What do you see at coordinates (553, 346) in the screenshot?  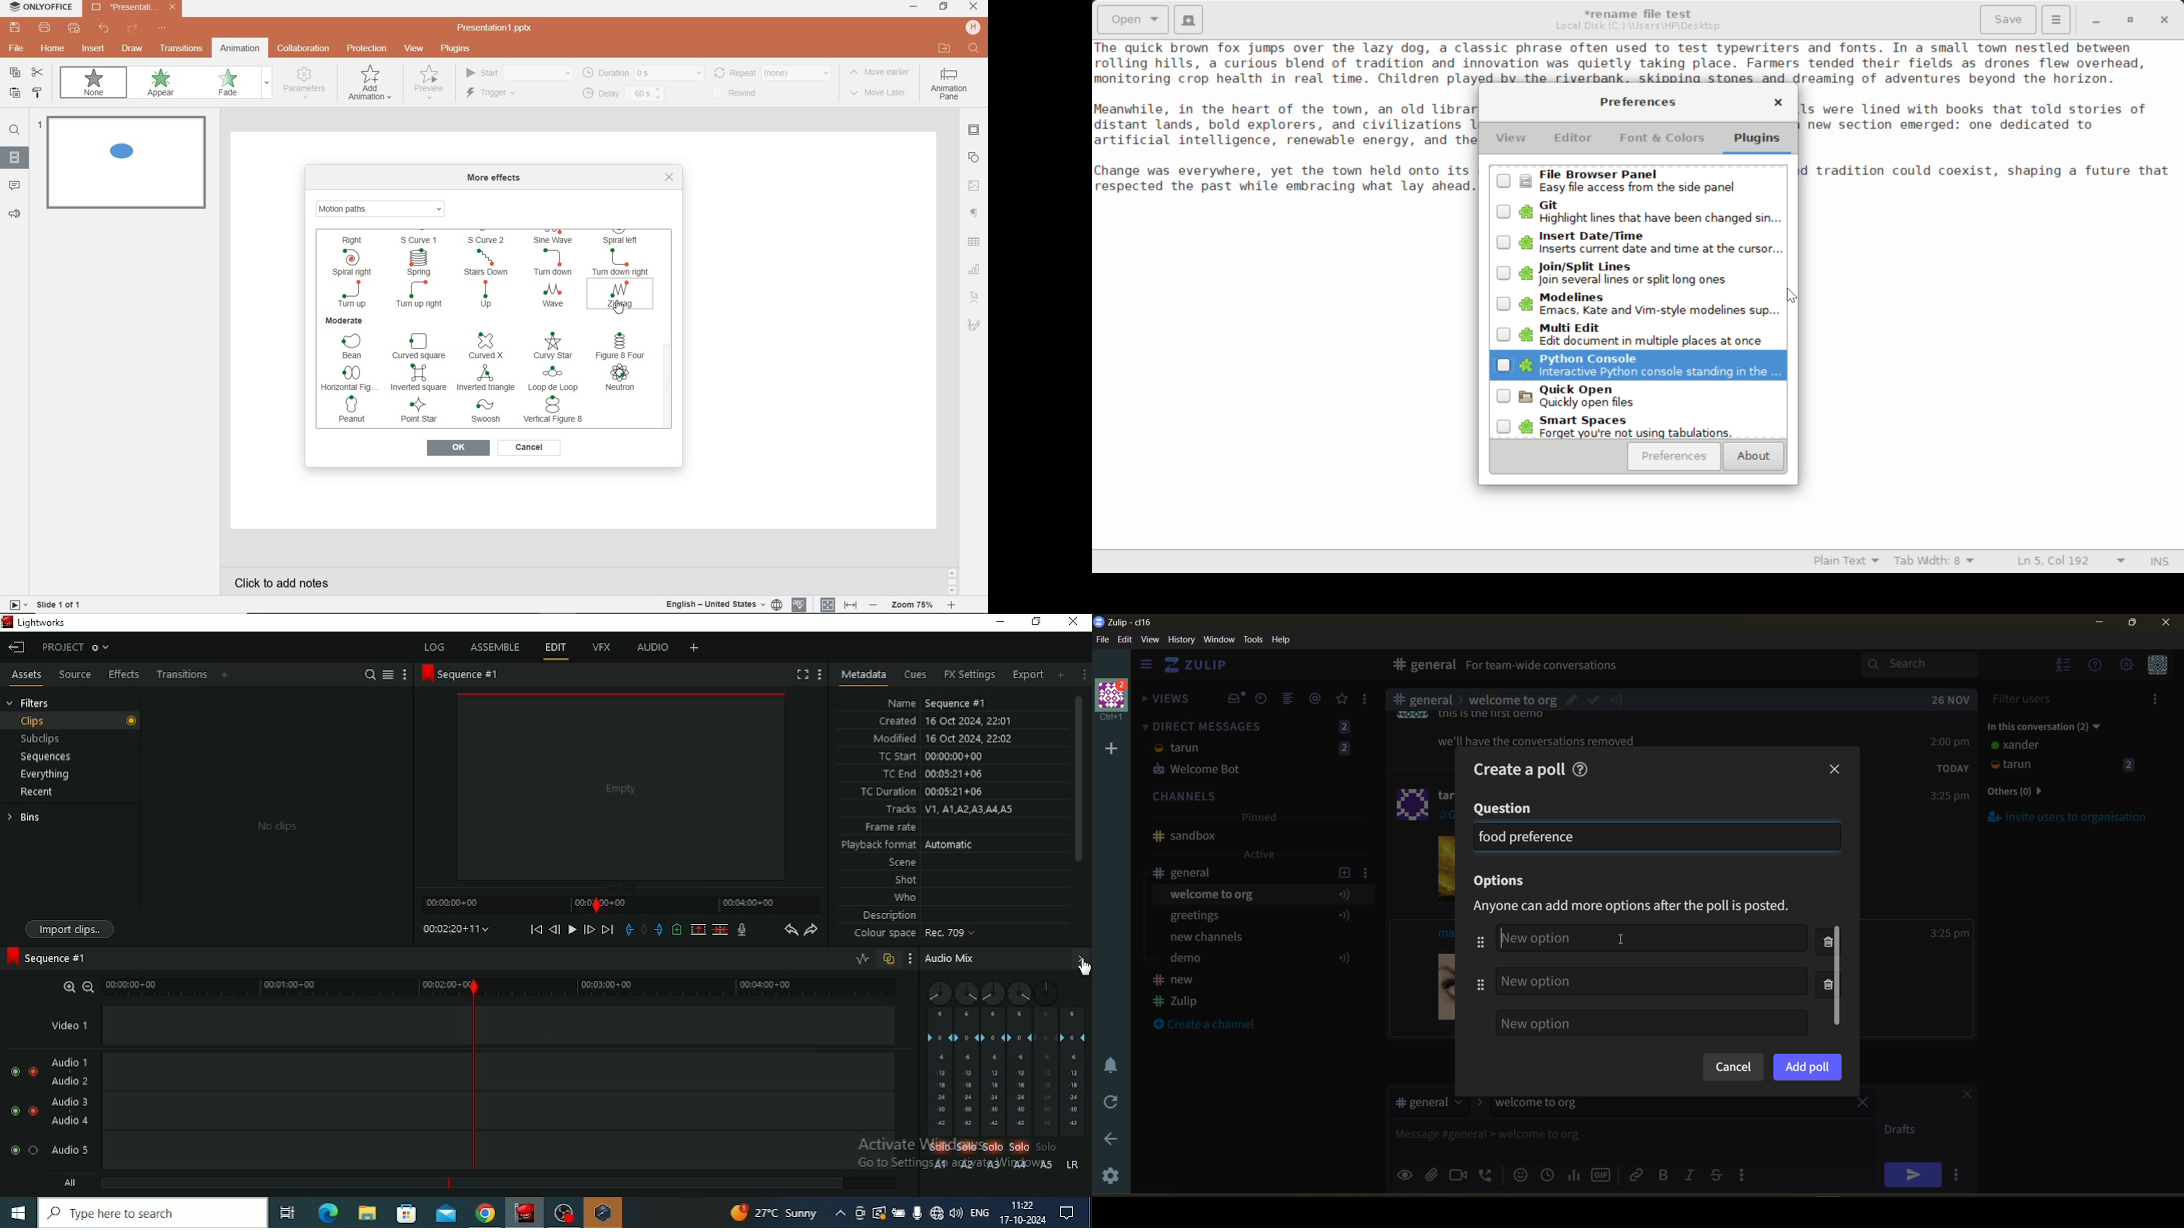 I see `curvy star` at bounding box center [553, 346].